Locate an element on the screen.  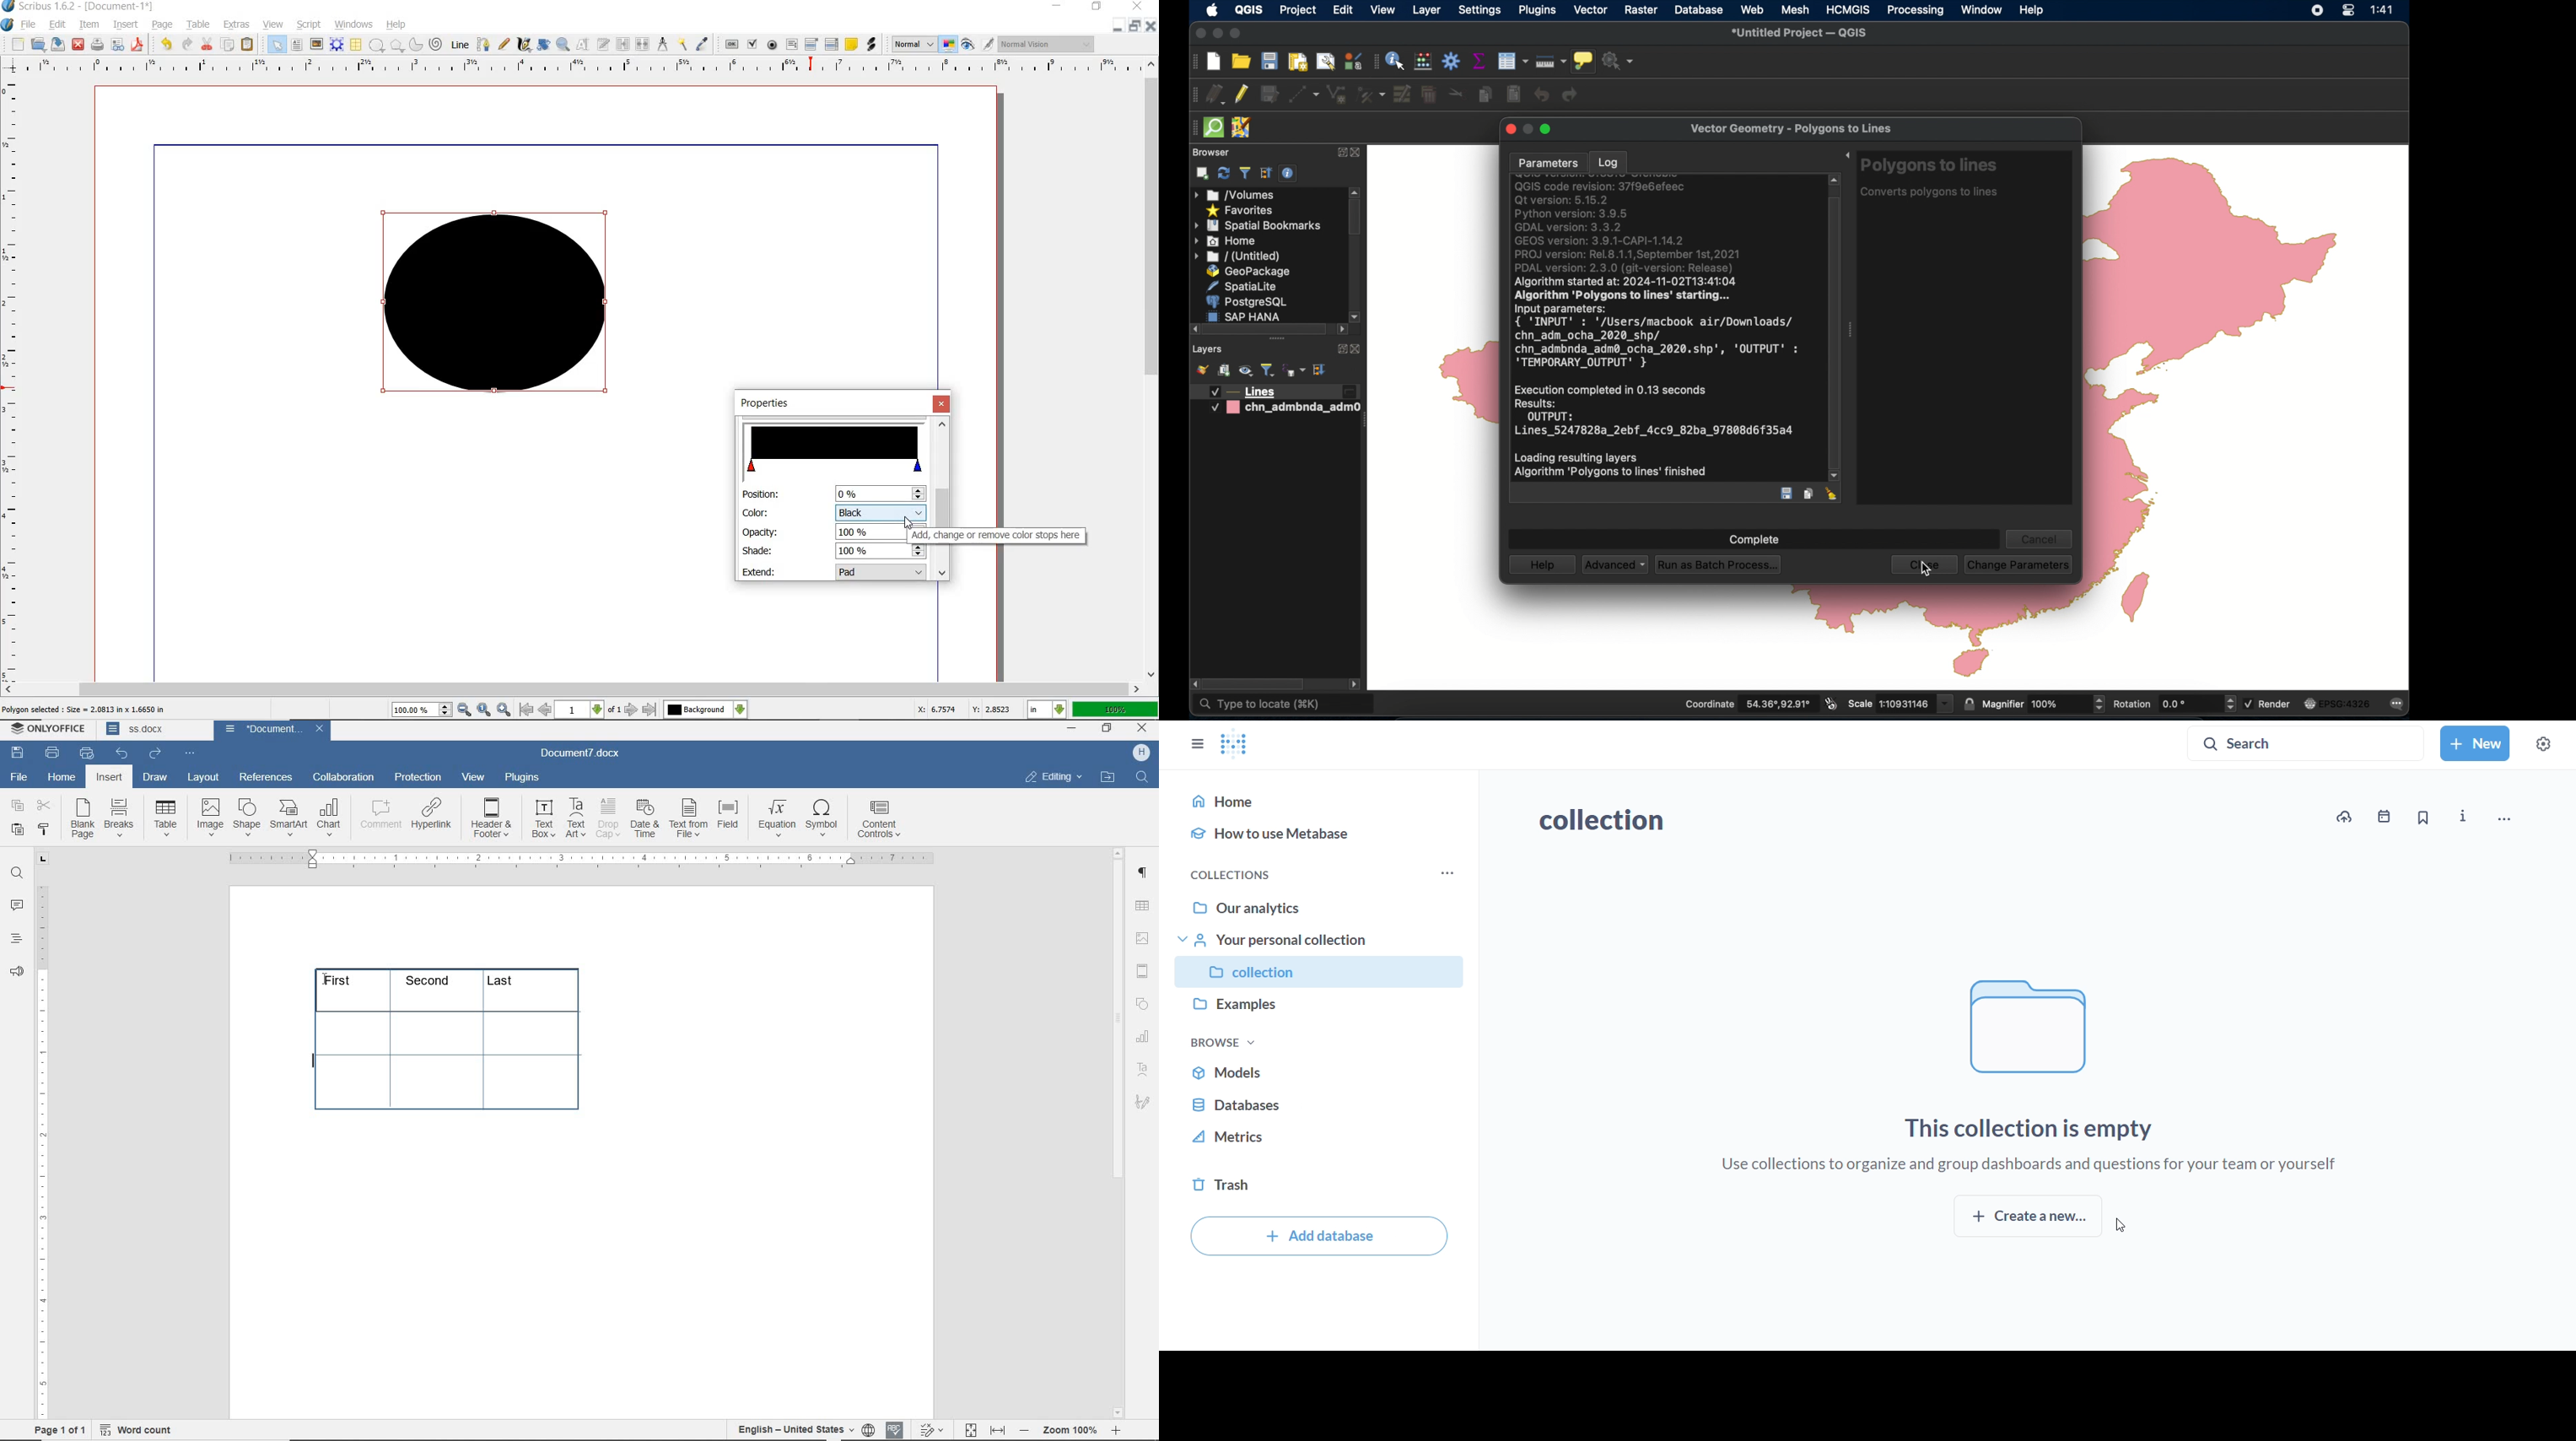
jsomremote is located at coordinates (1242, 127).